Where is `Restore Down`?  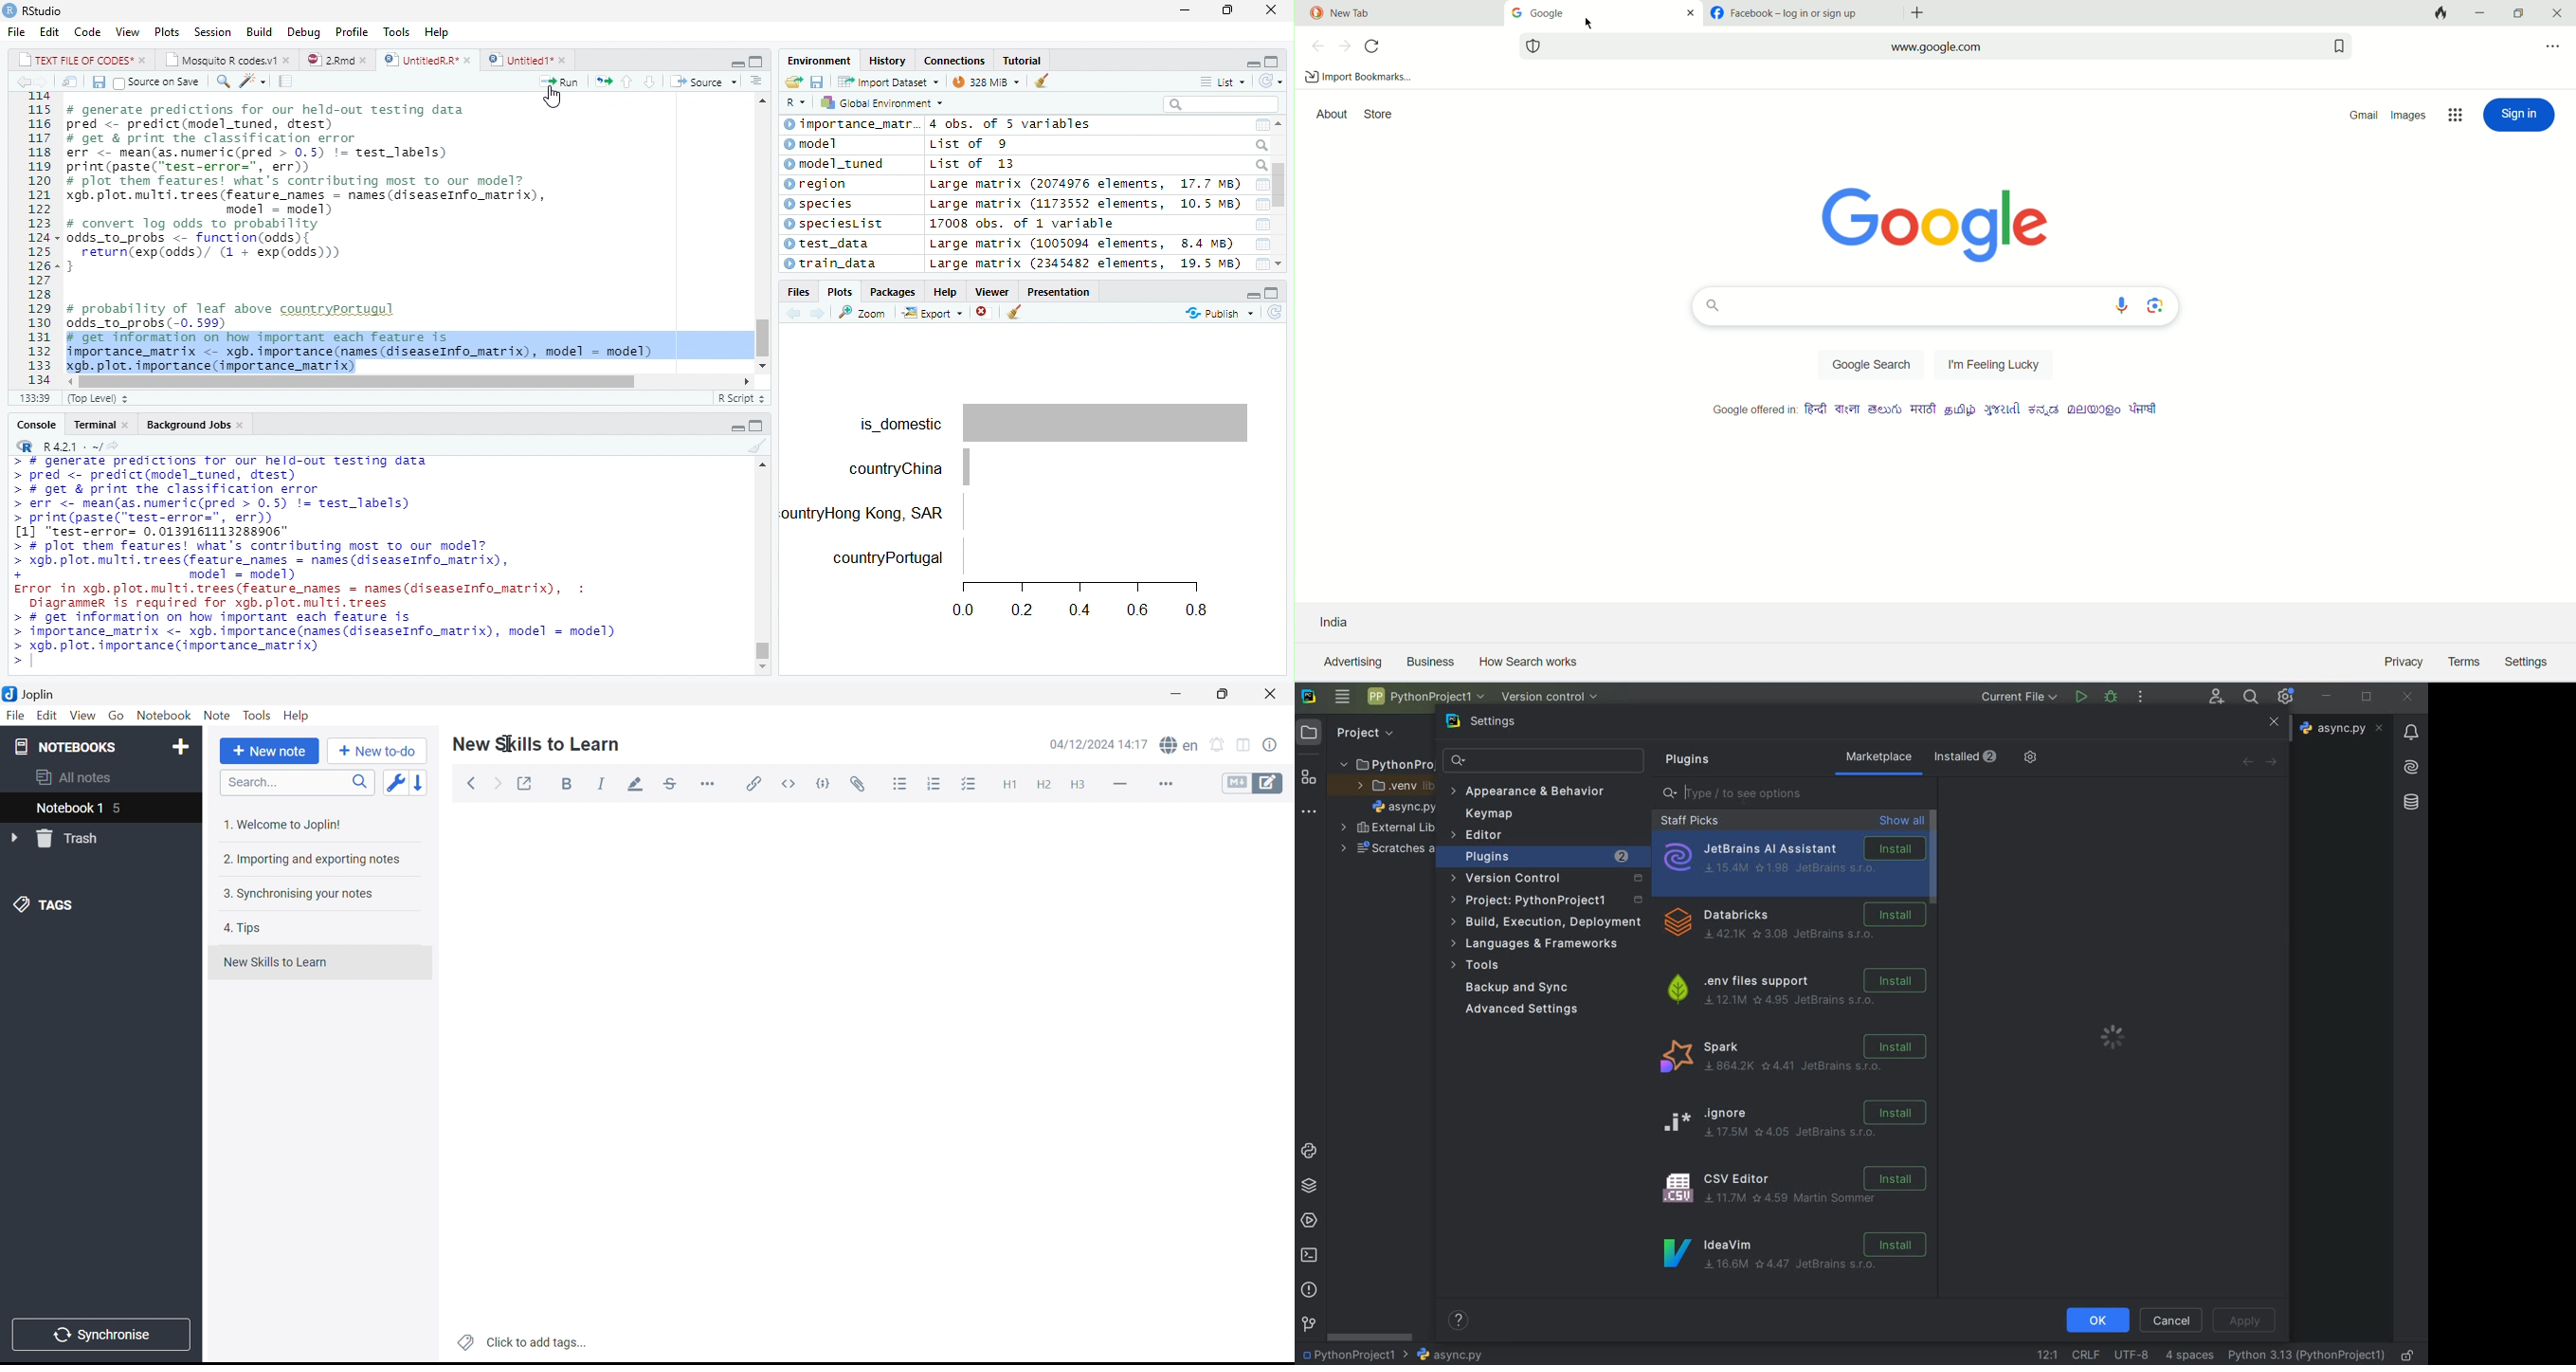 Restore Down is located at coordinates (1226, 10).